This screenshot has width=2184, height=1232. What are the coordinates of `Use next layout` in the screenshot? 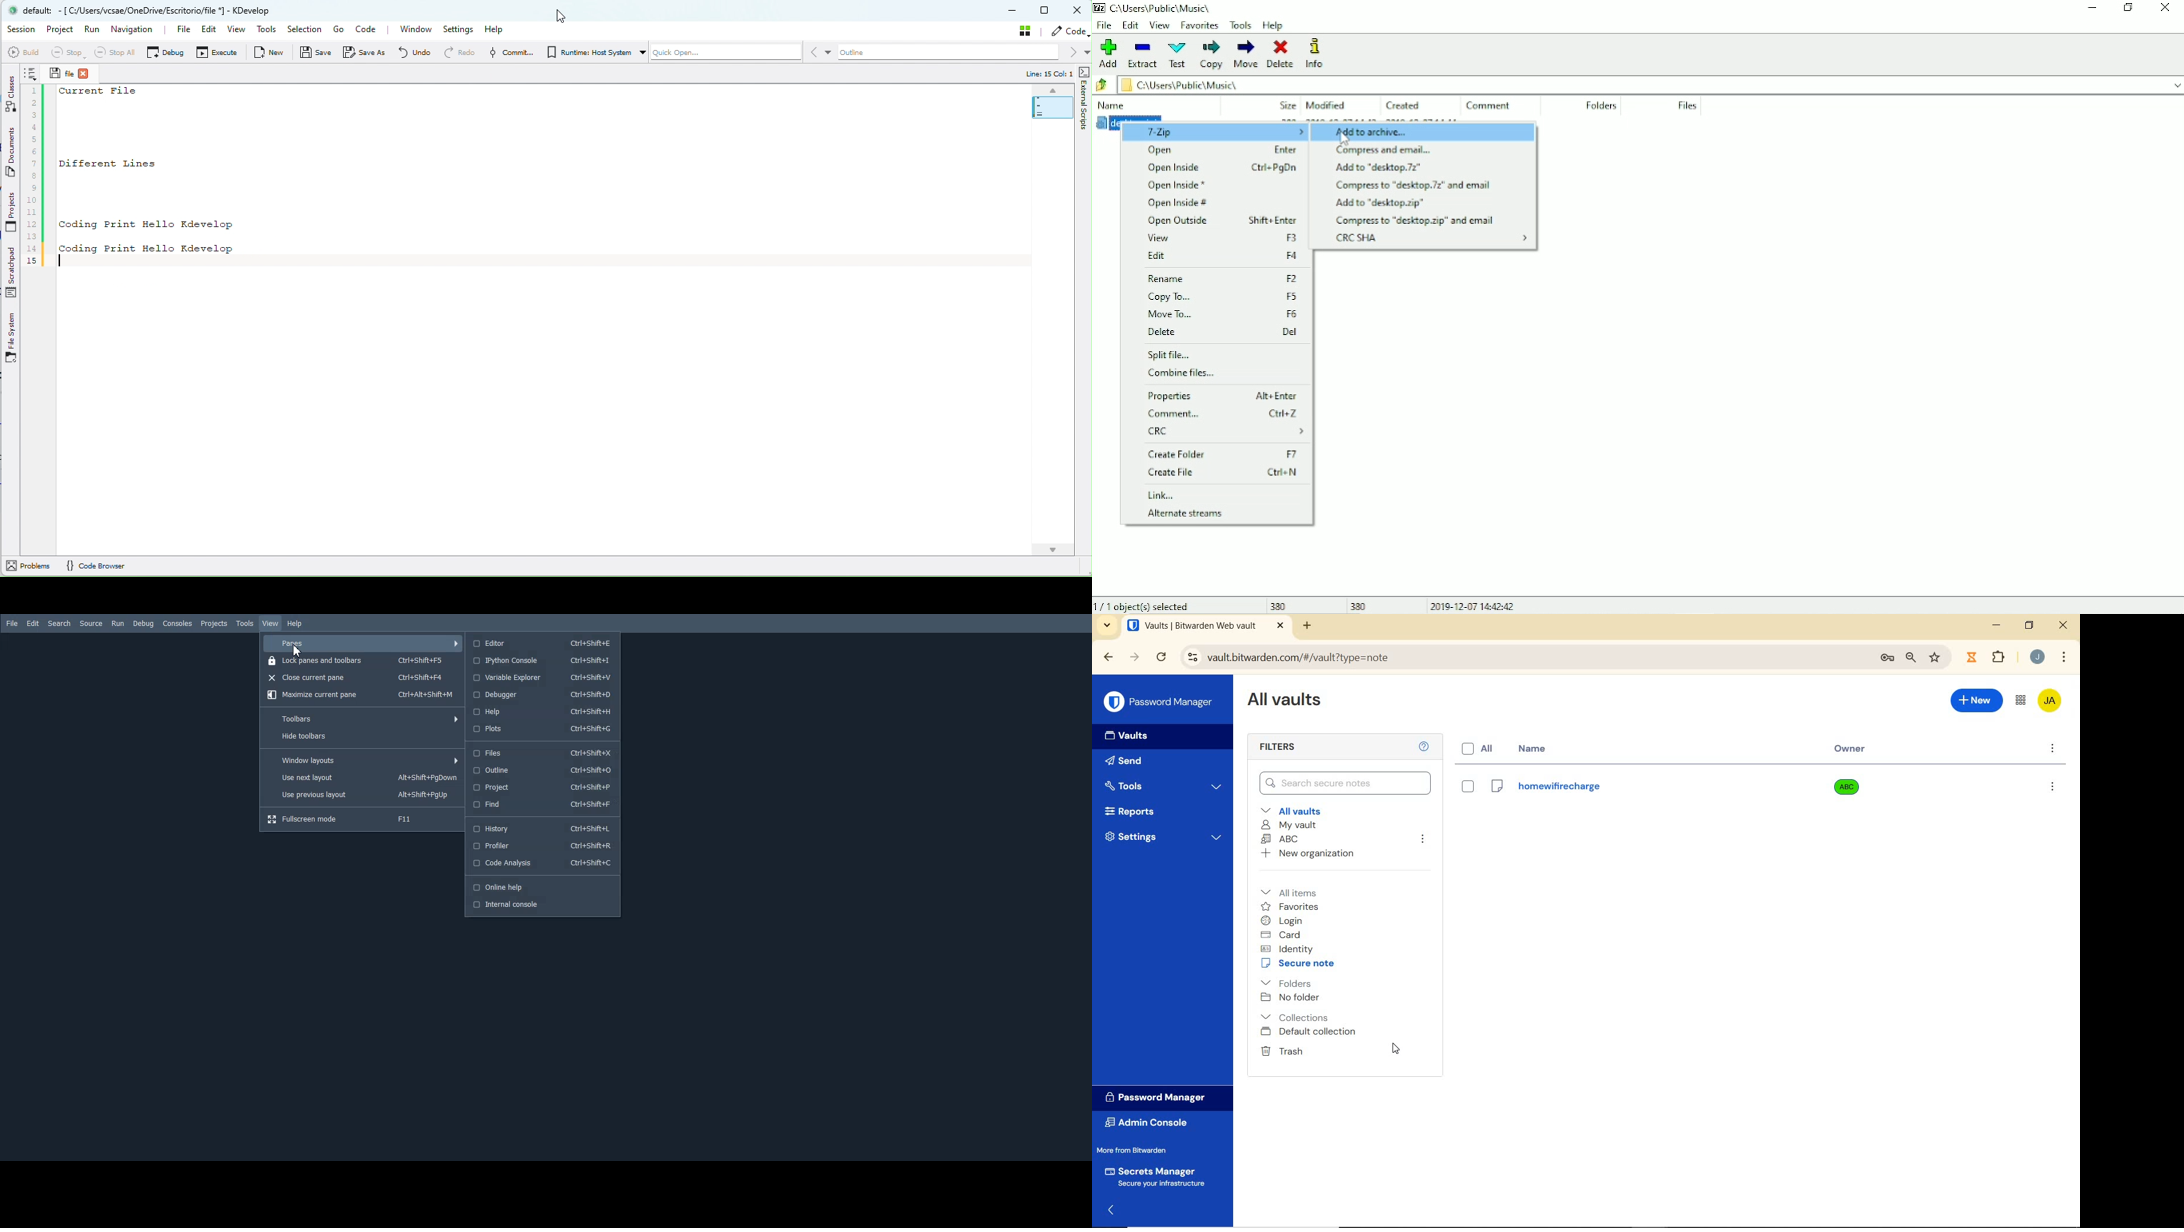 It's located at (362, 778).